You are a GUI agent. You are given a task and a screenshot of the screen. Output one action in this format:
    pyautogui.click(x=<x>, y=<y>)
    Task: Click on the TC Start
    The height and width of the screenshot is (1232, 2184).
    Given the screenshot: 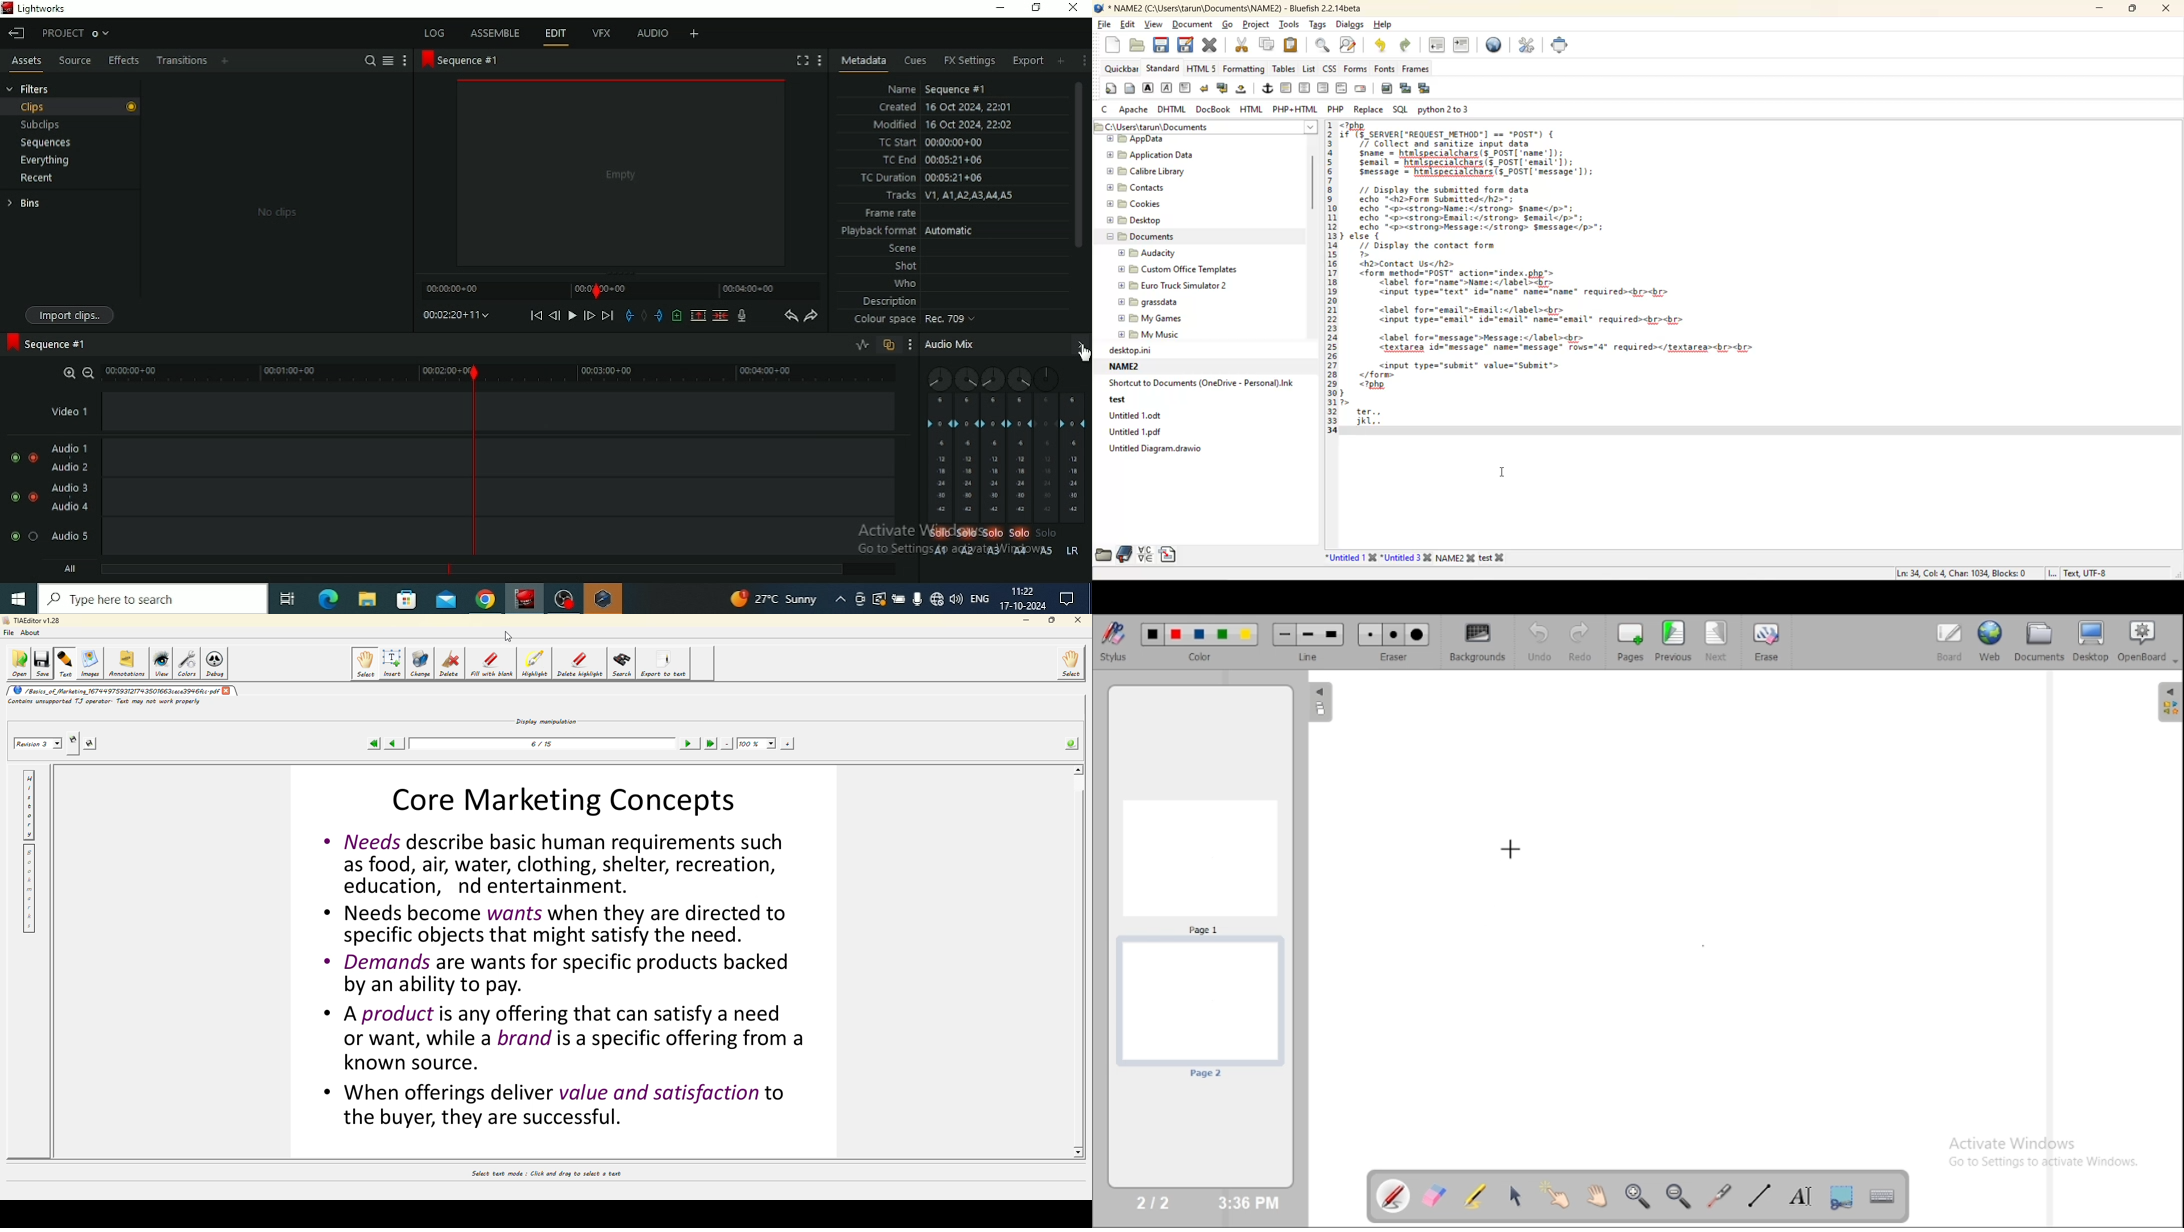 What is the action you would take?
    pyautogui.click(x=934, y=143)
    